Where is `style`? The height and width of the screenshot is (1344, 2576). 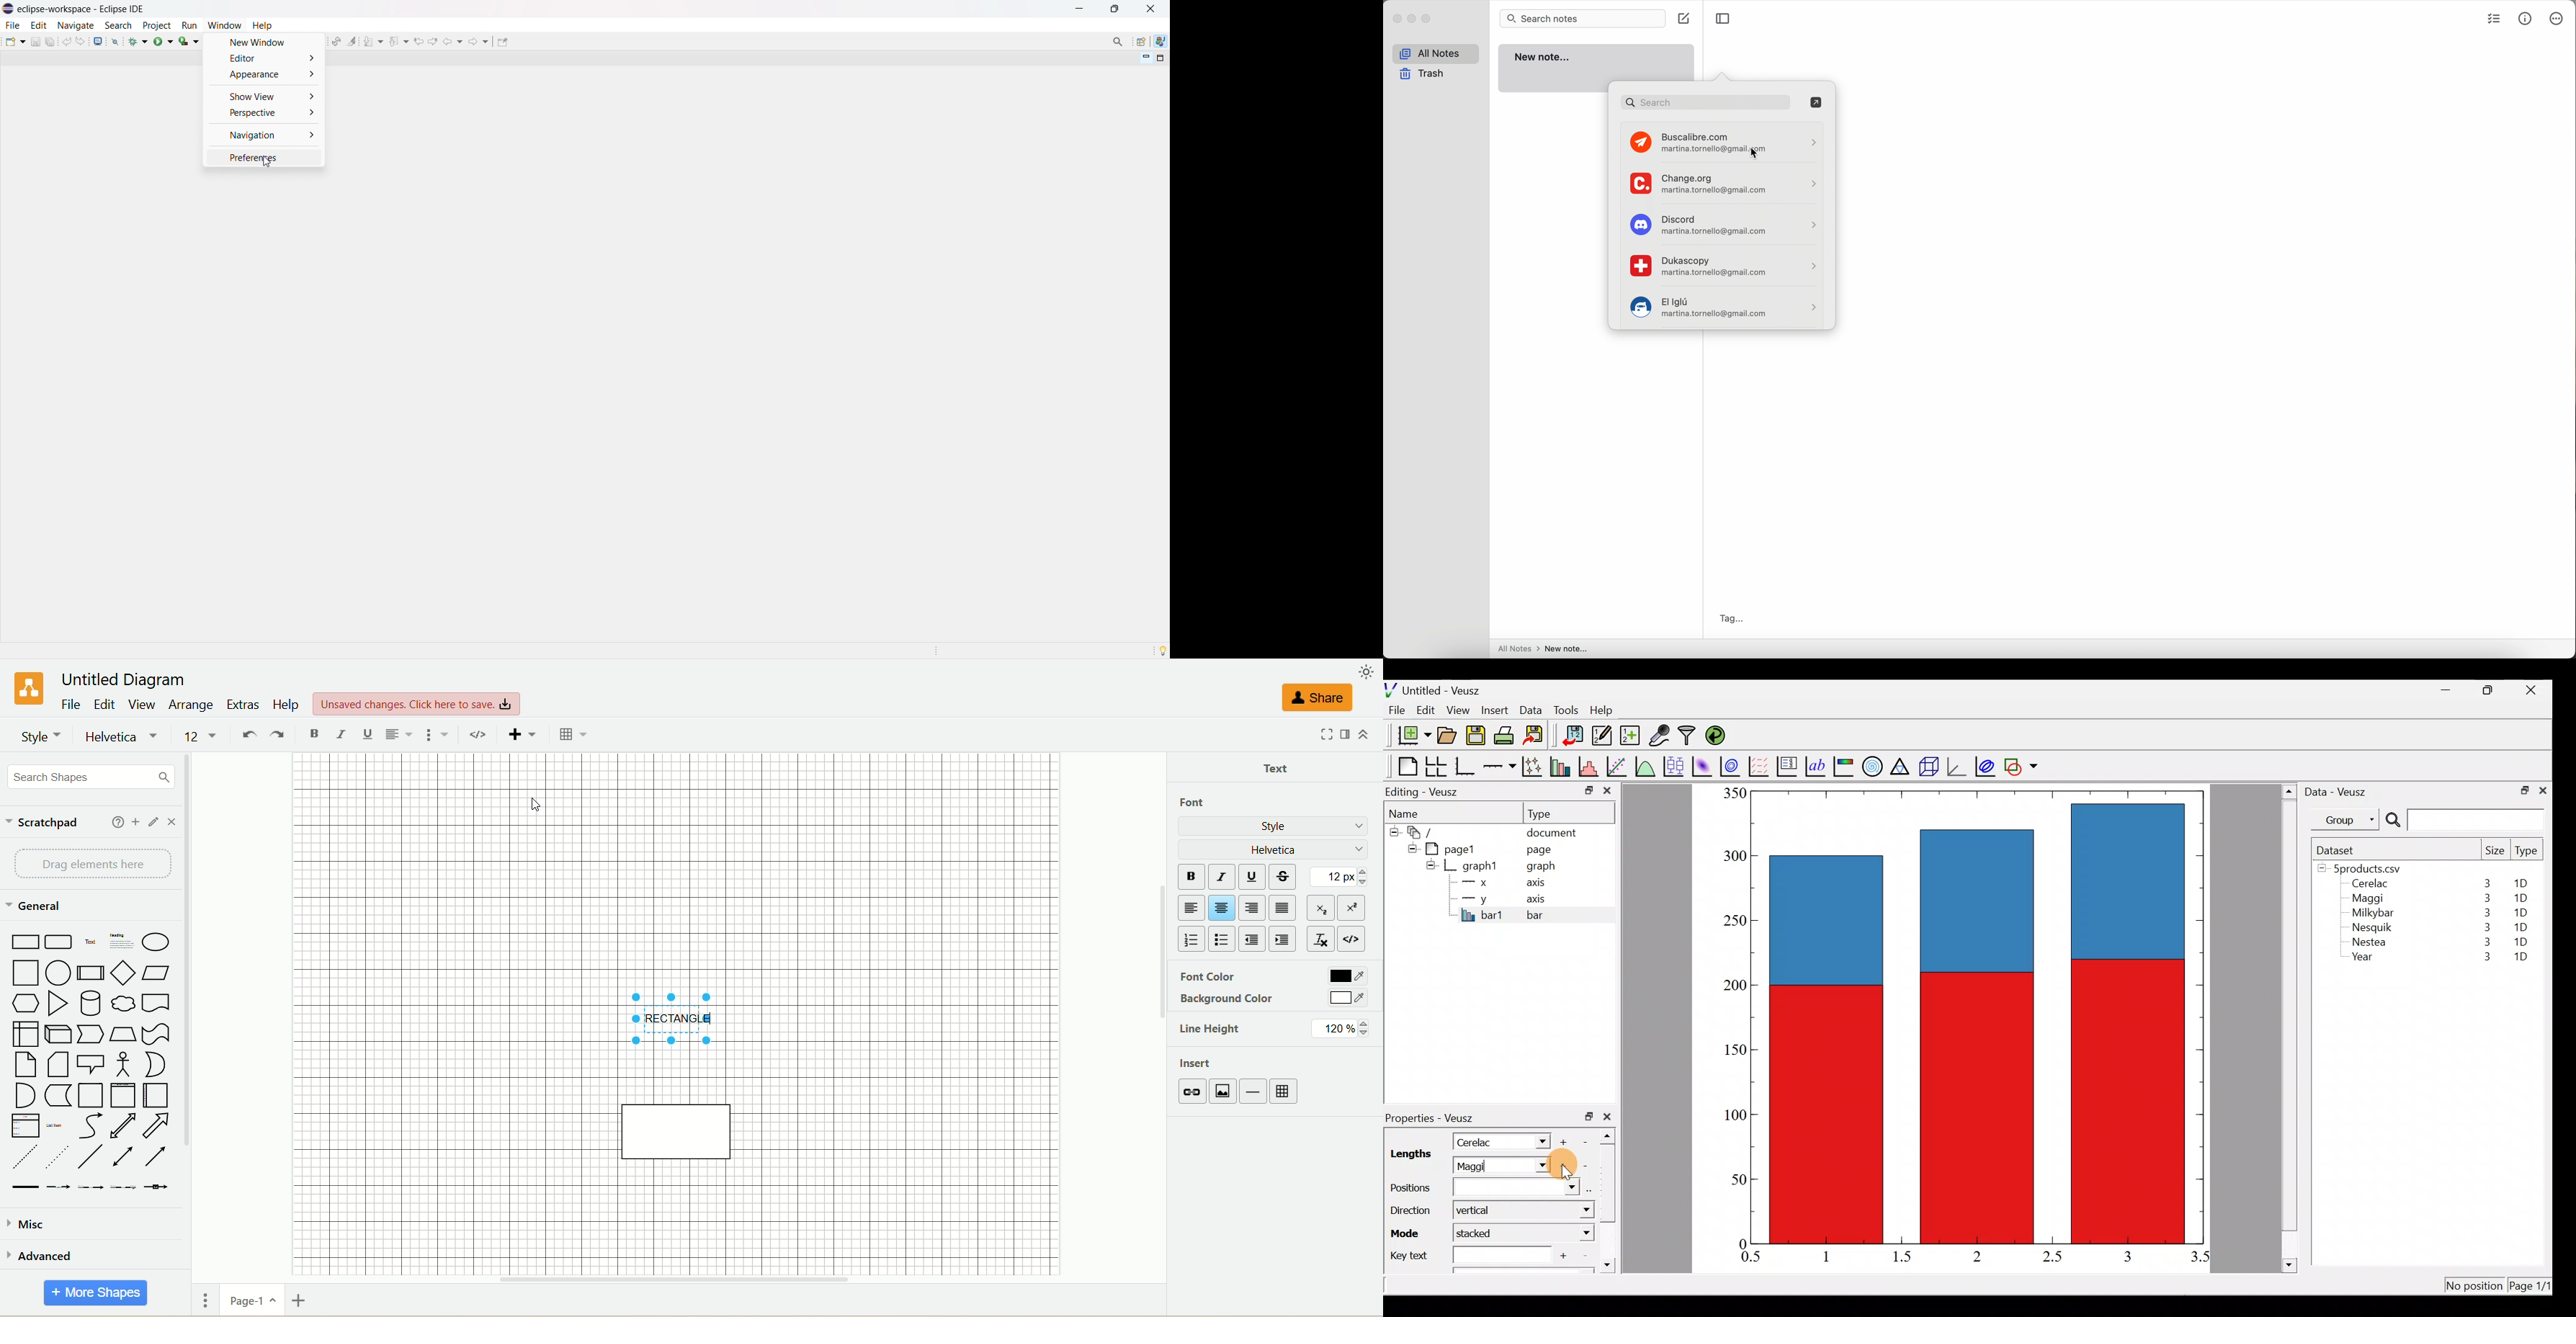 style is located at coordinates (1274, 827).